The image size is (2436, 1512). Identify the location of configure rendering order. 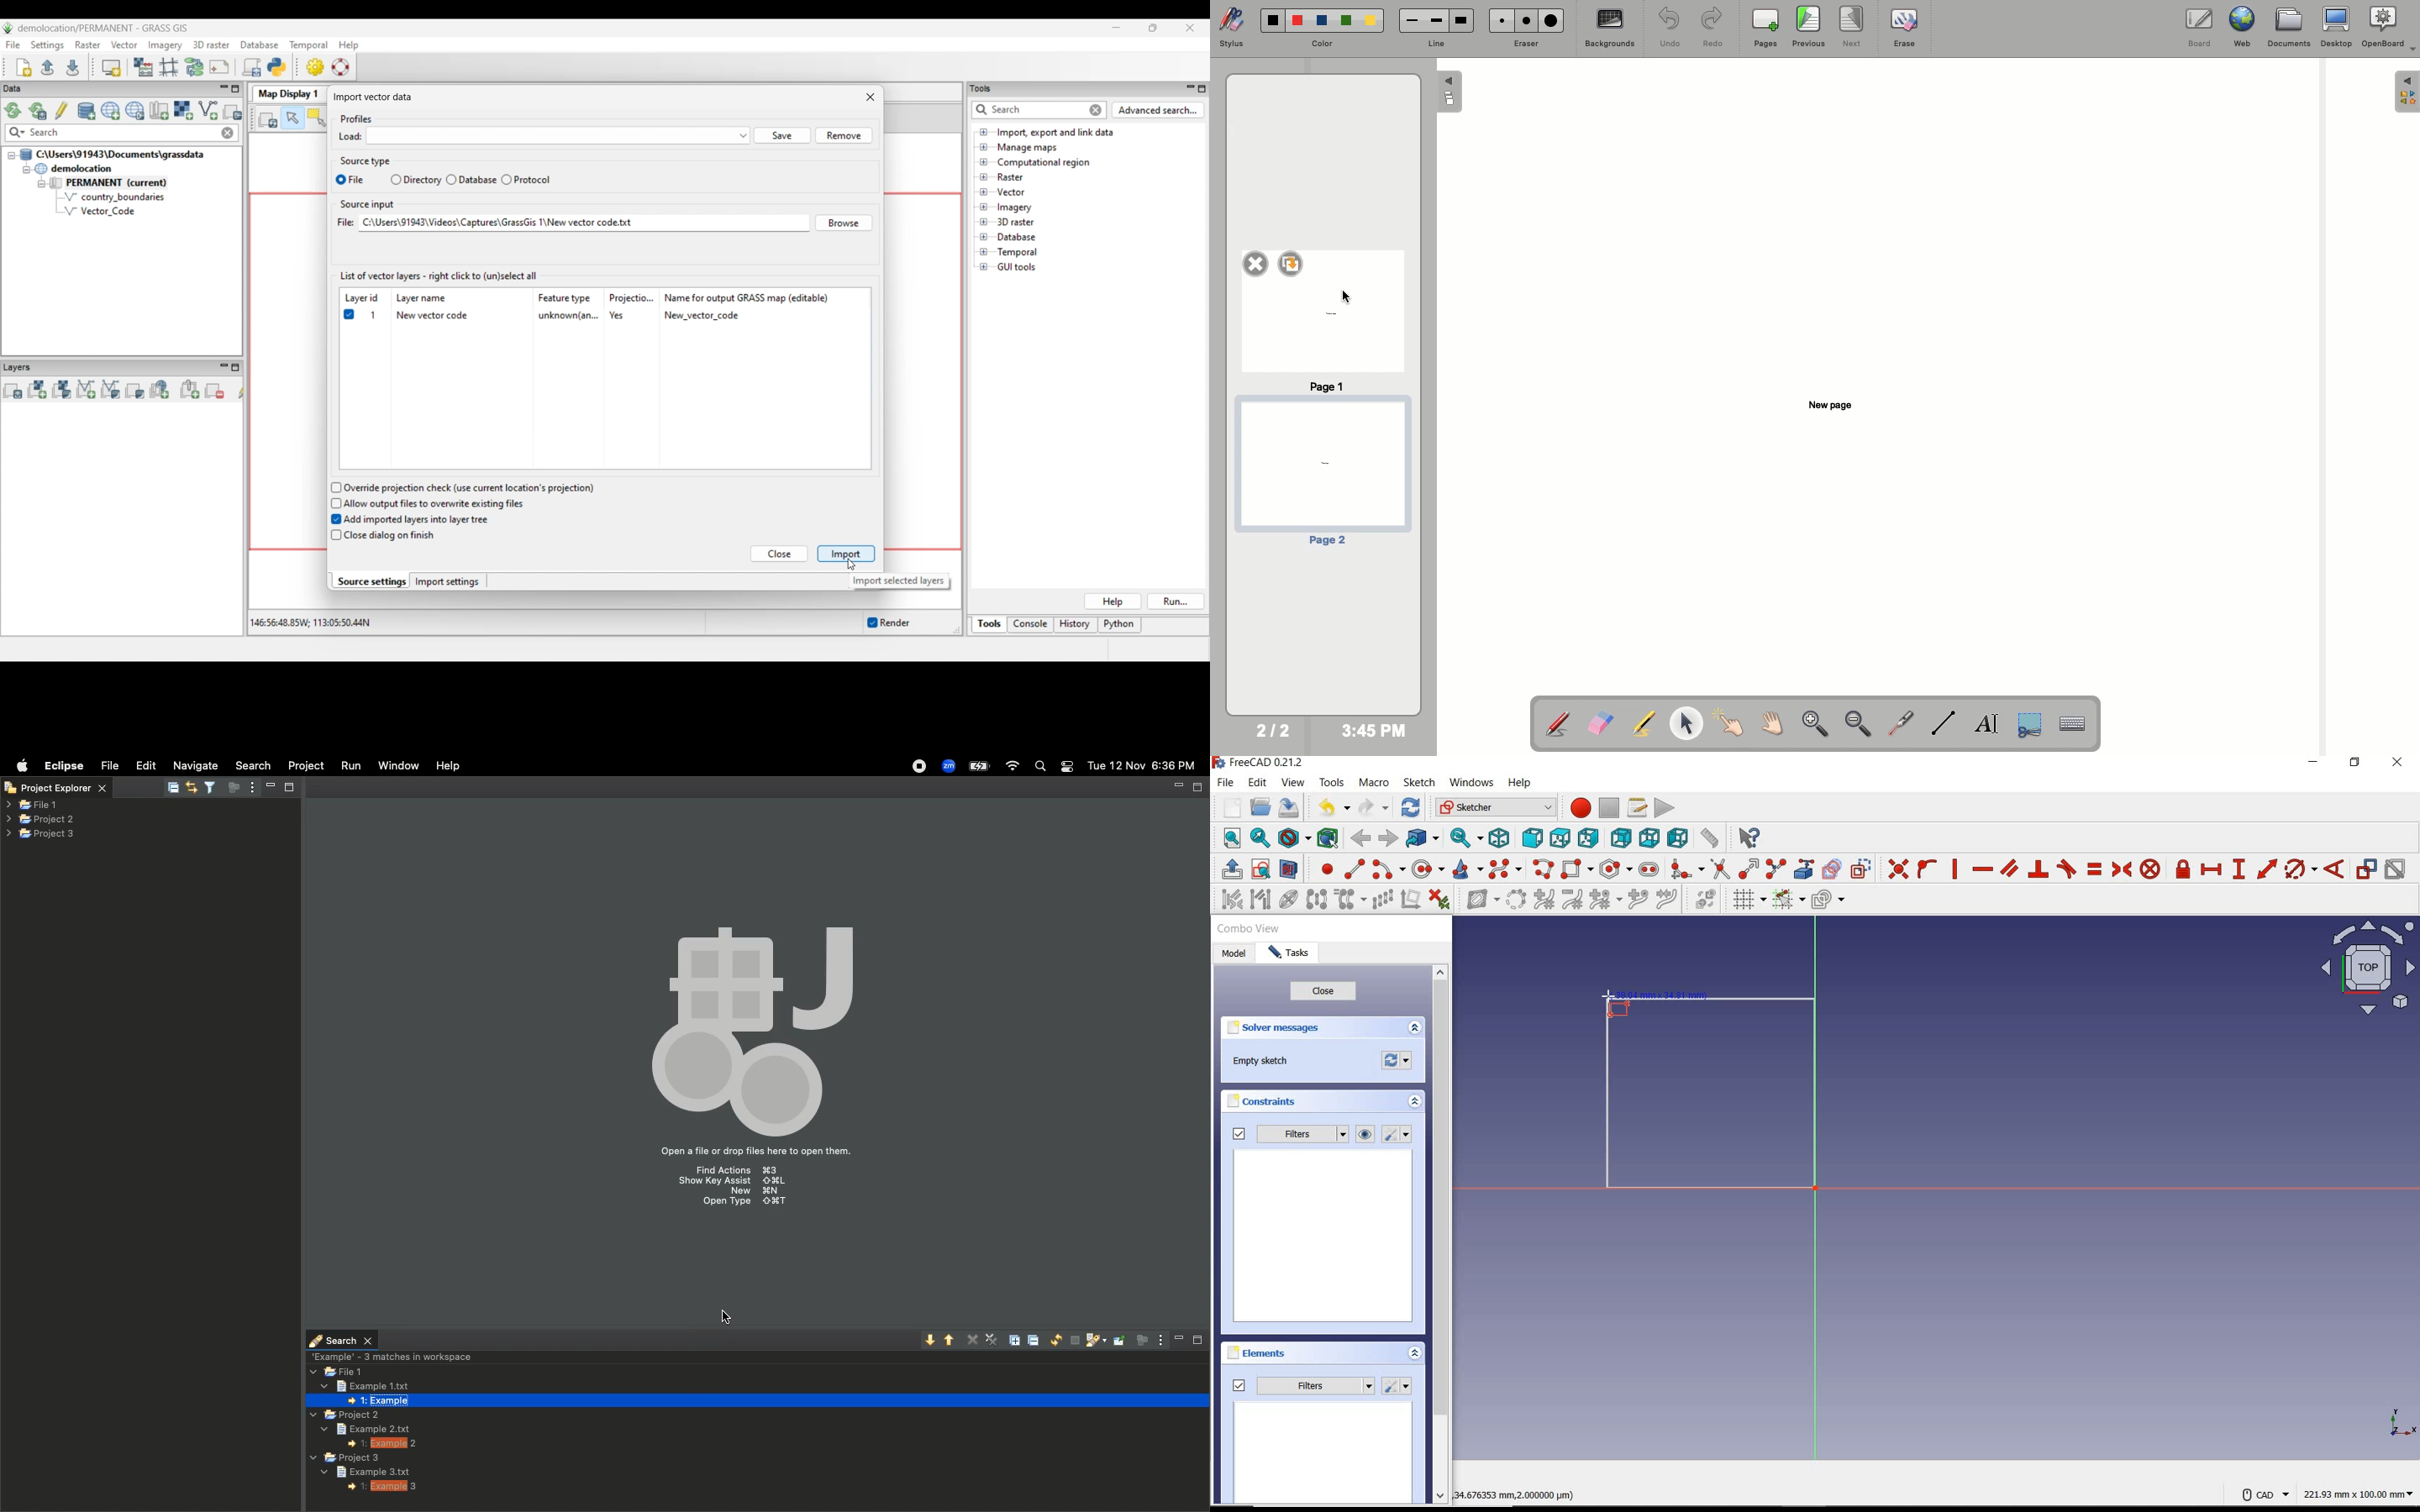
(1827, 899).